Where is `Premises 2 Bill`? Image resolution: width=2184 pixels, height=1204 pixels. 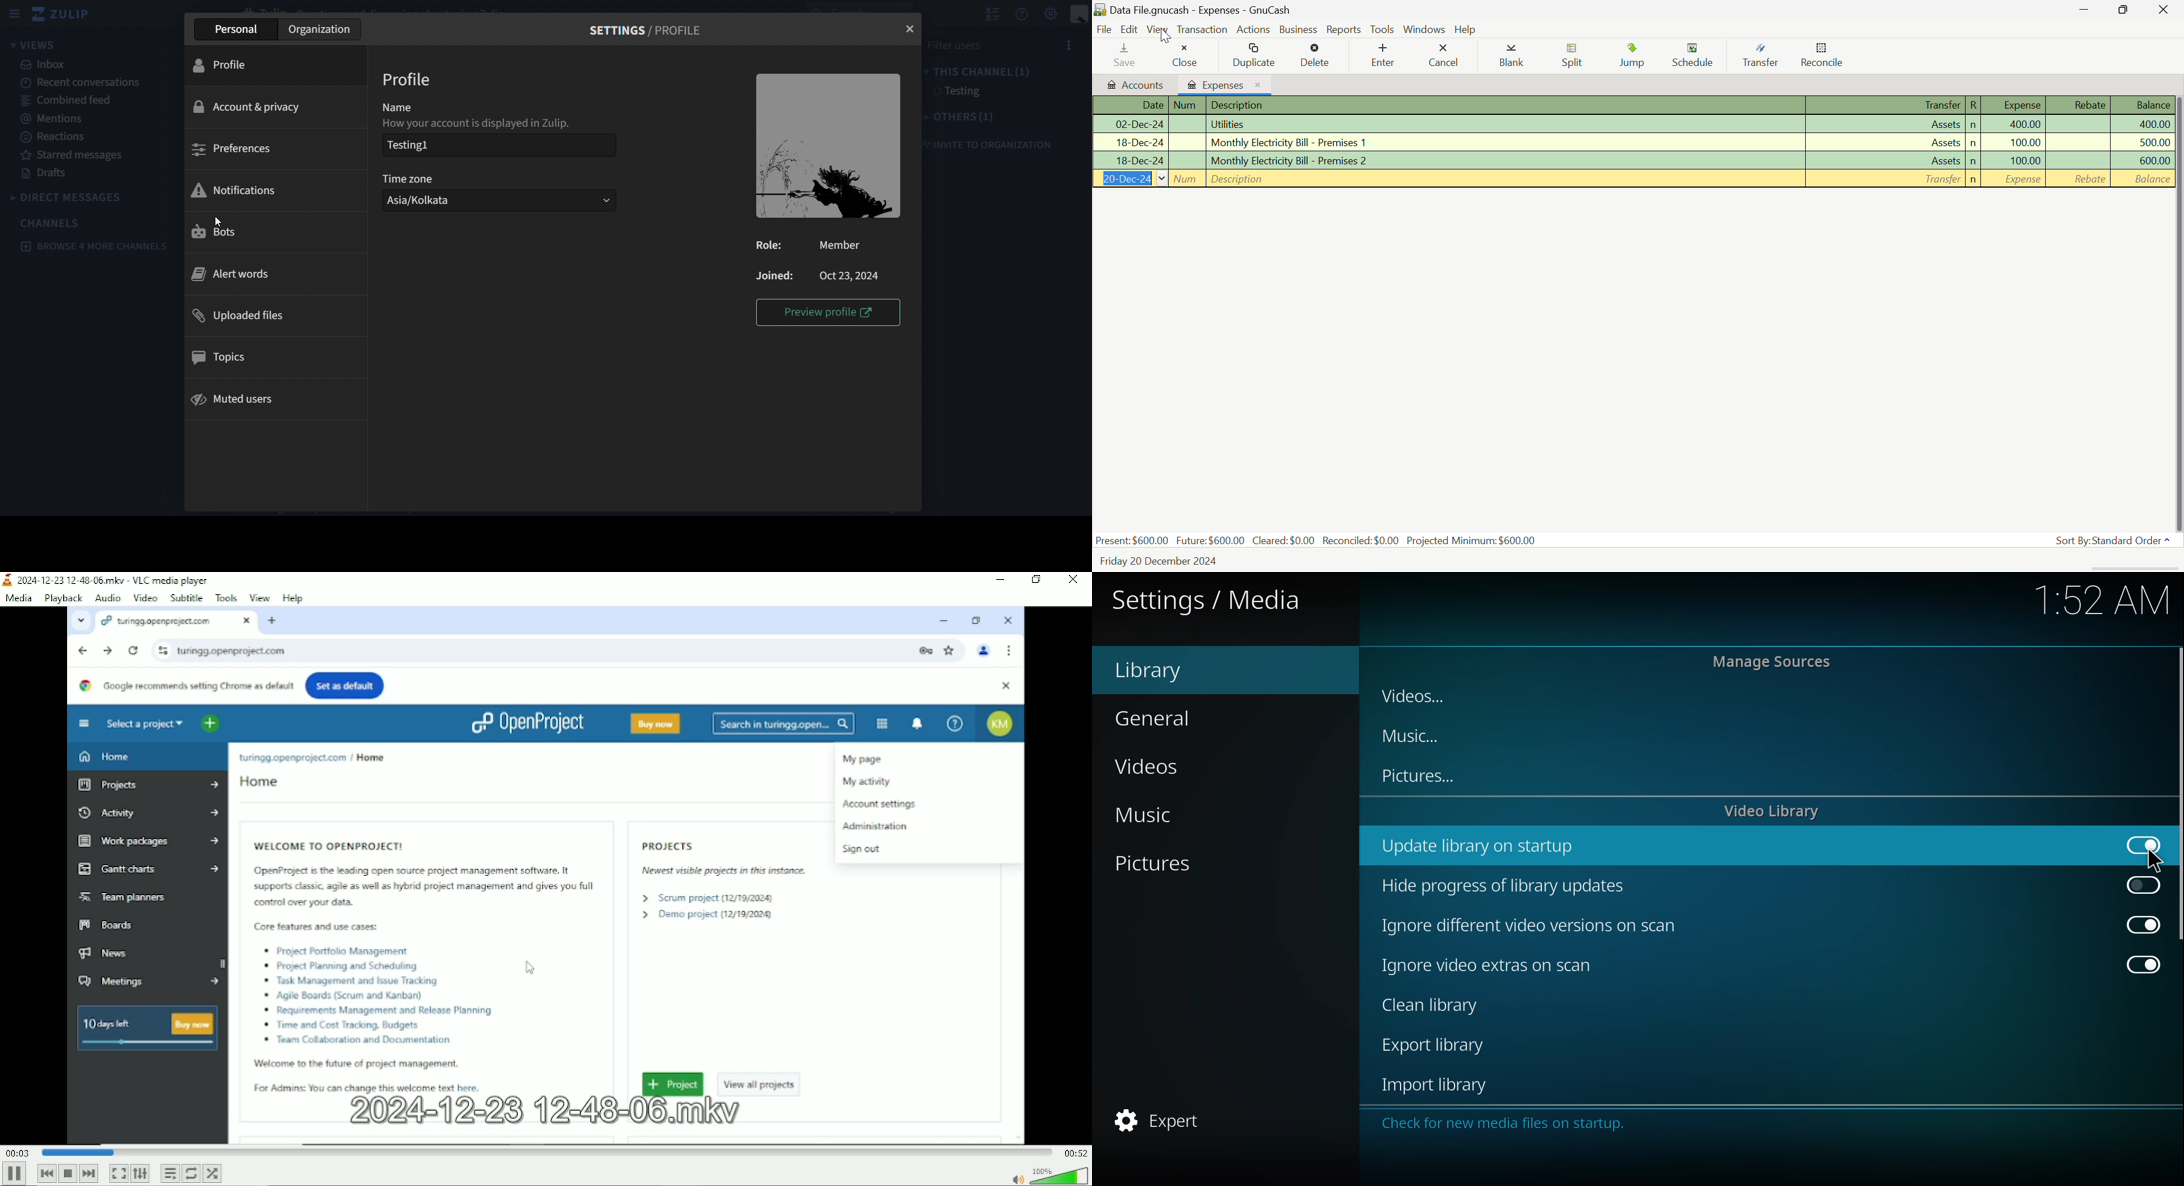 Premises 2 Bill is located at coordinates (1505, 159).